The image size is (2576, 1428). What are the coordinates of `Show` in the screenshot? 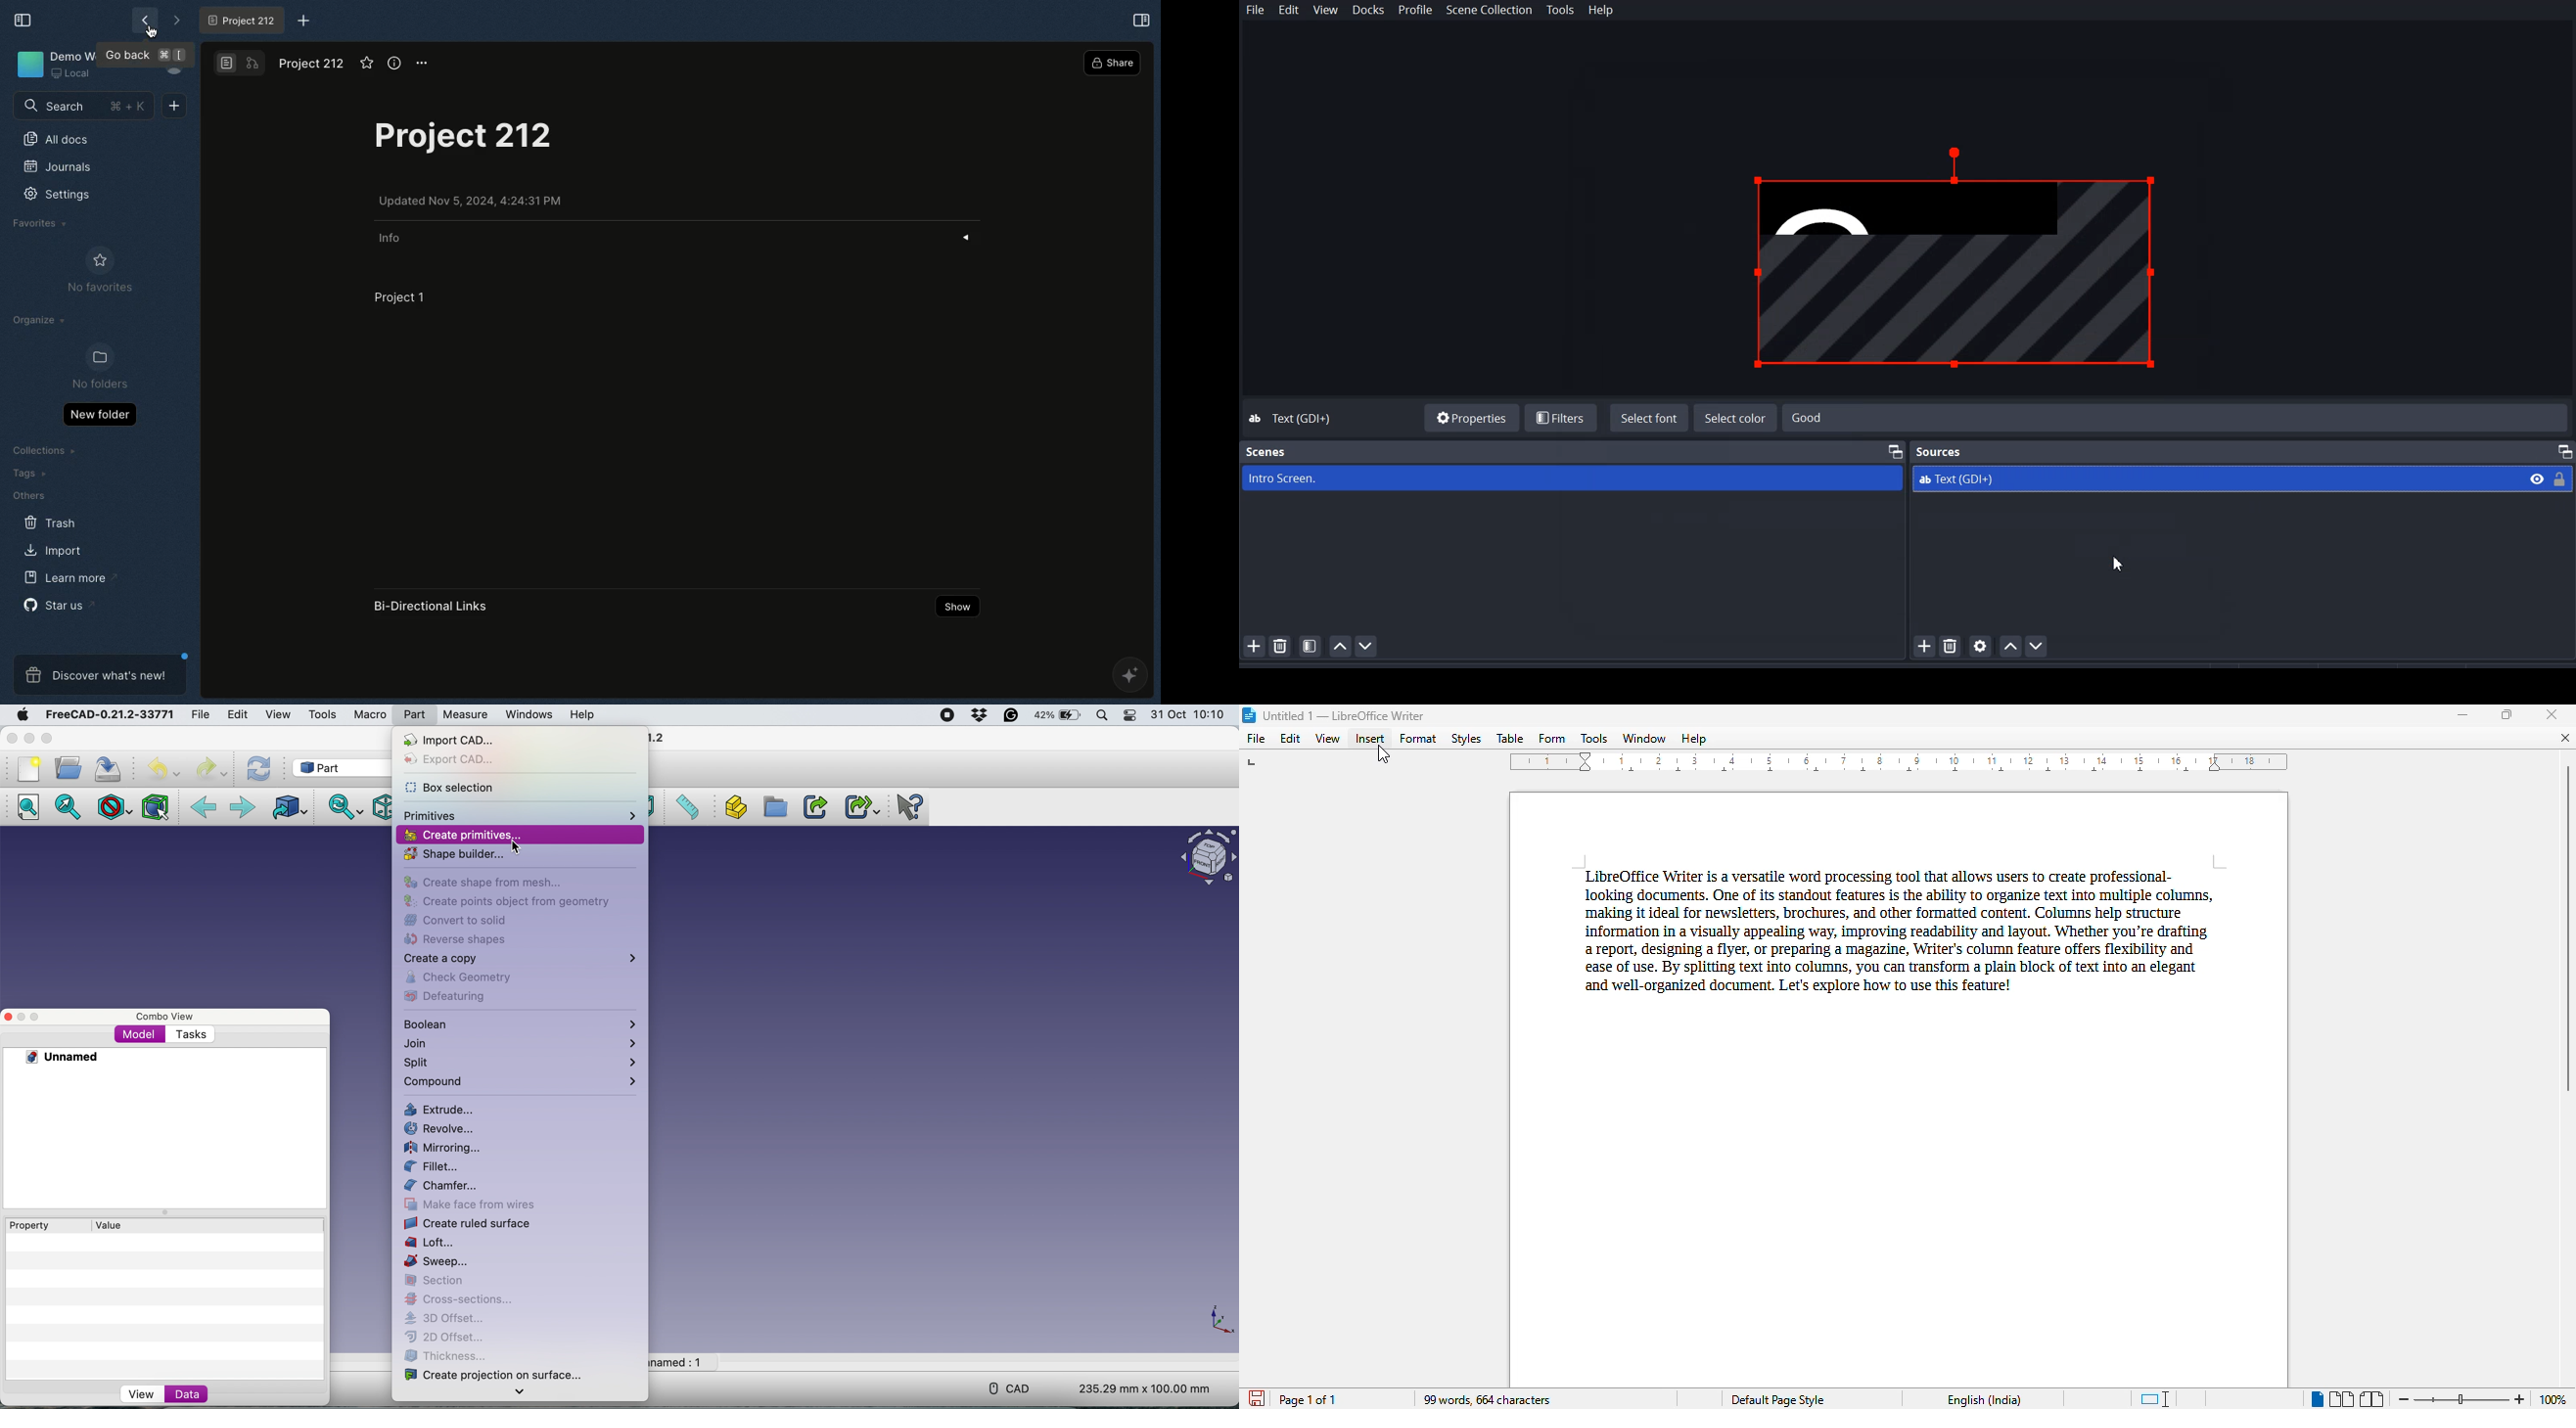 It's located at (955, 608).